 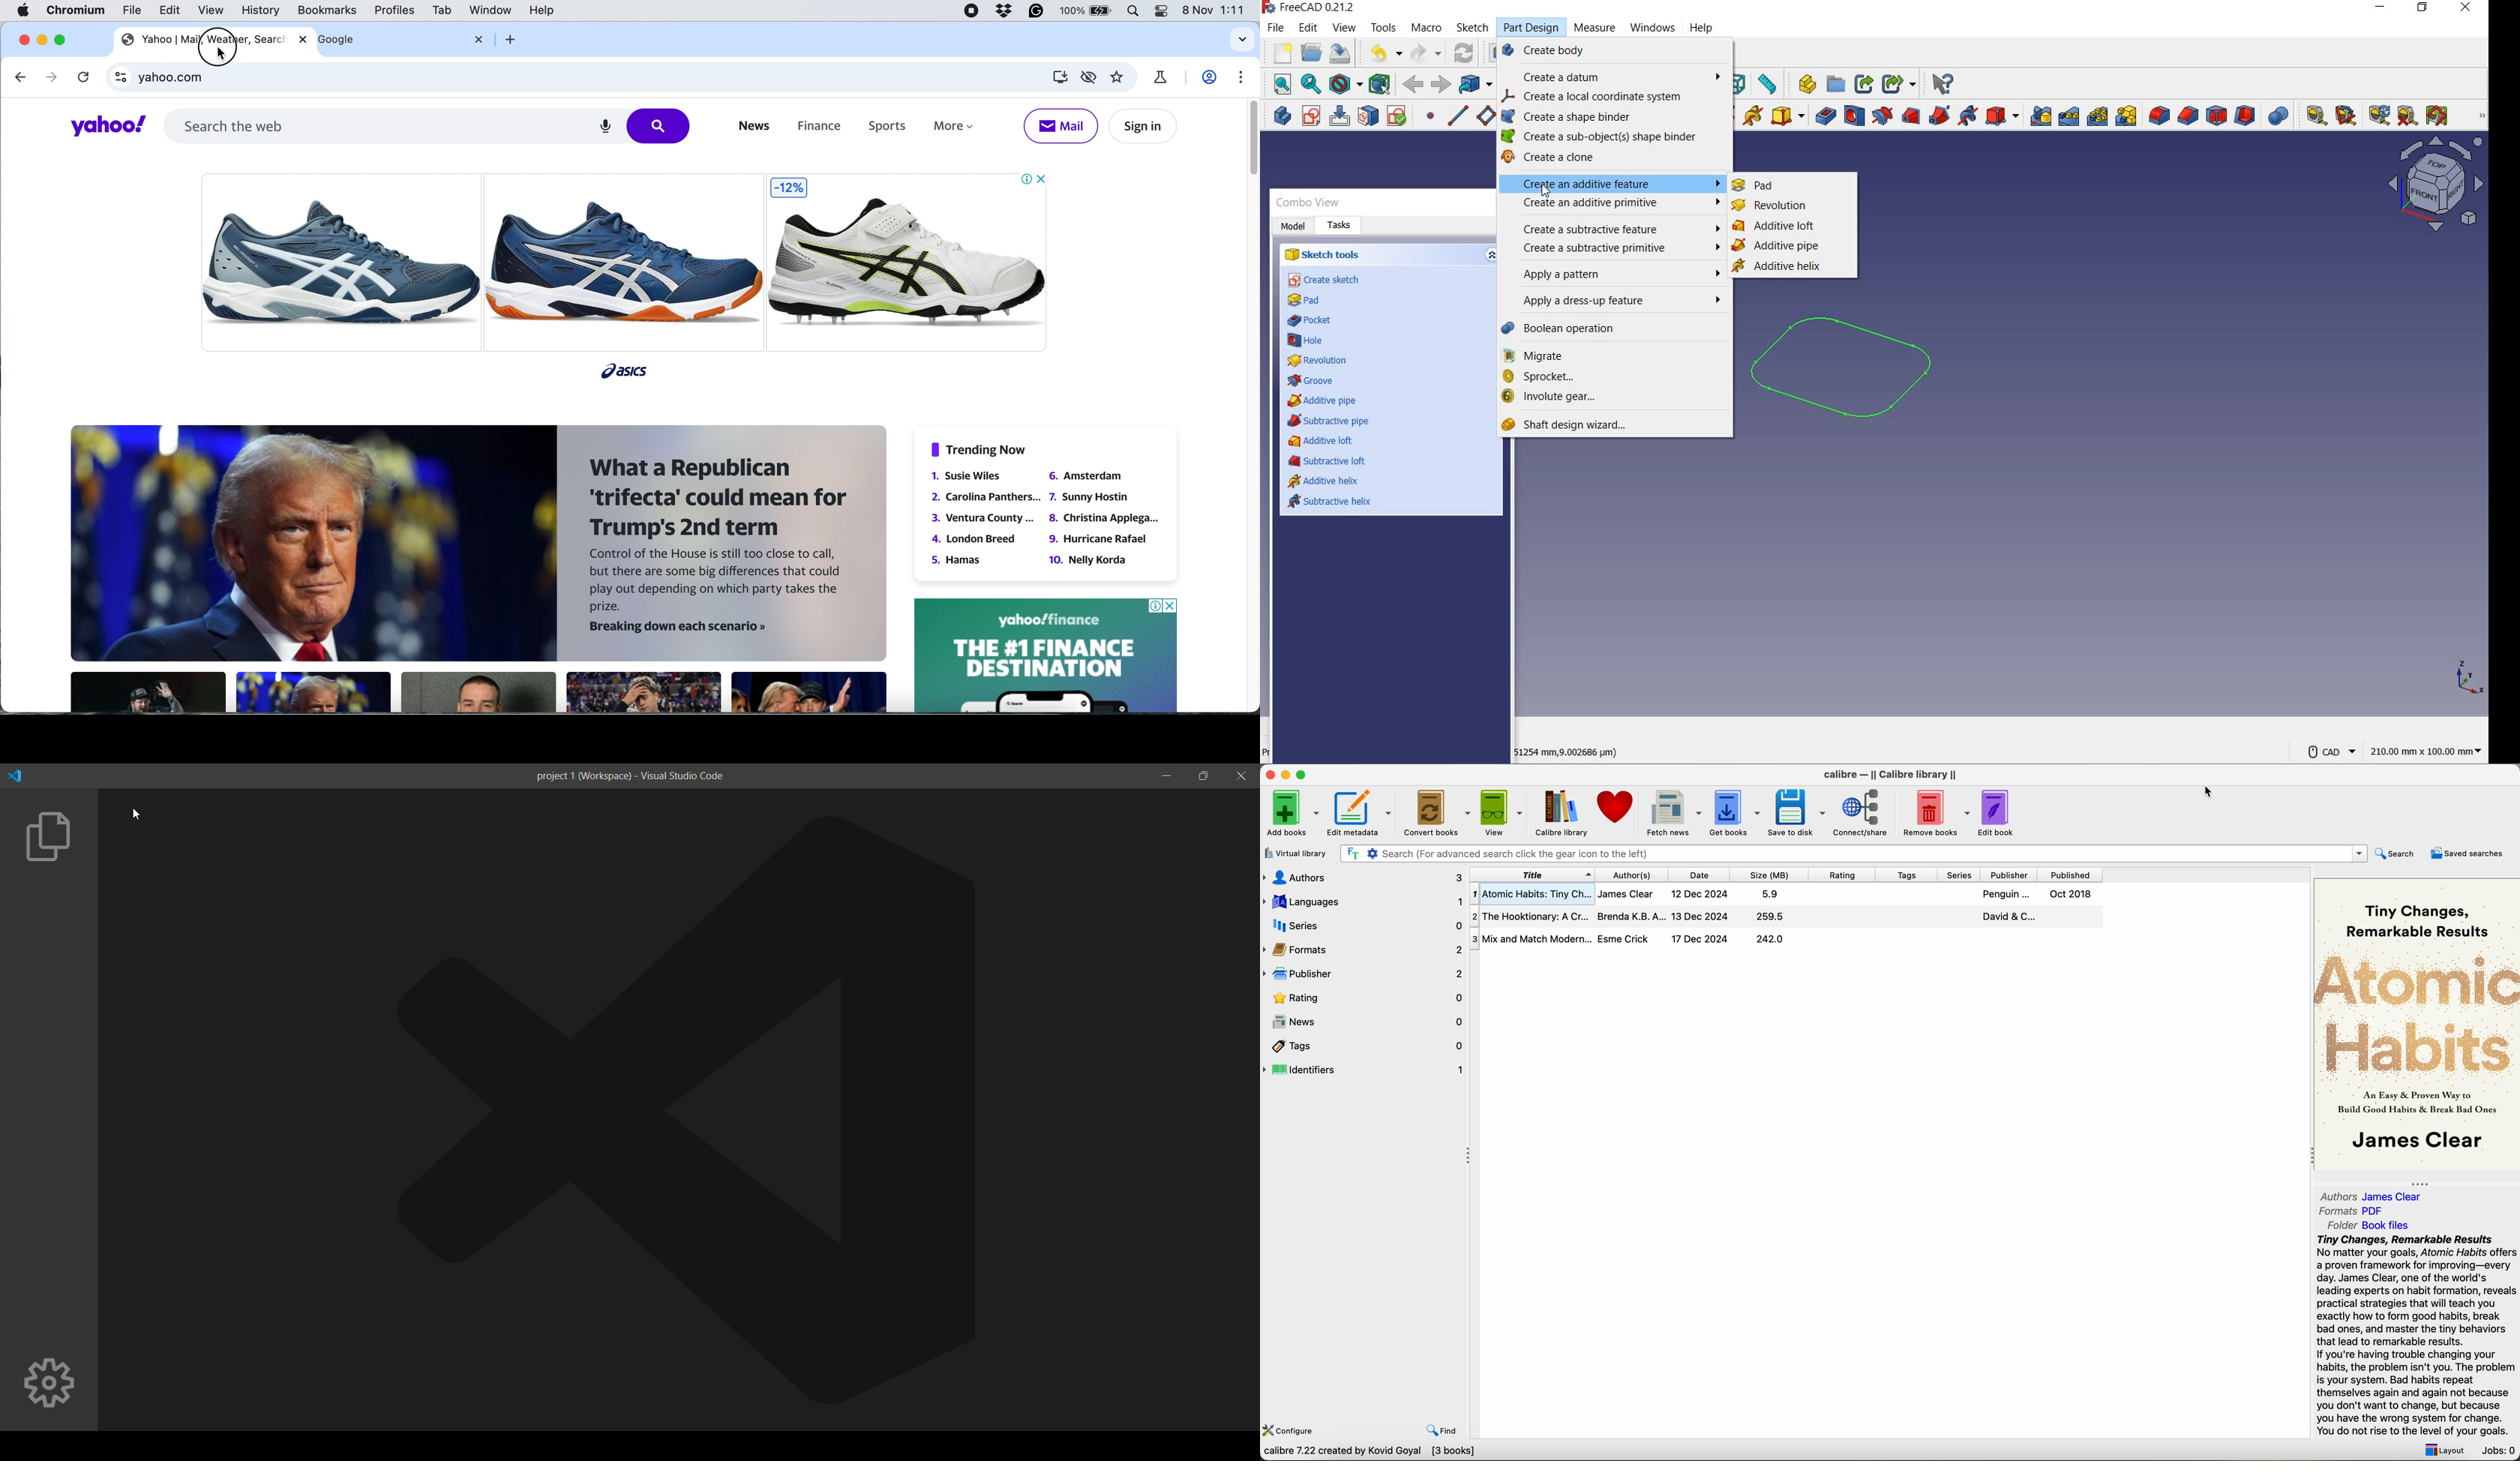 I want to click on create a subtractive primitive, so click(x=1617, y=247).